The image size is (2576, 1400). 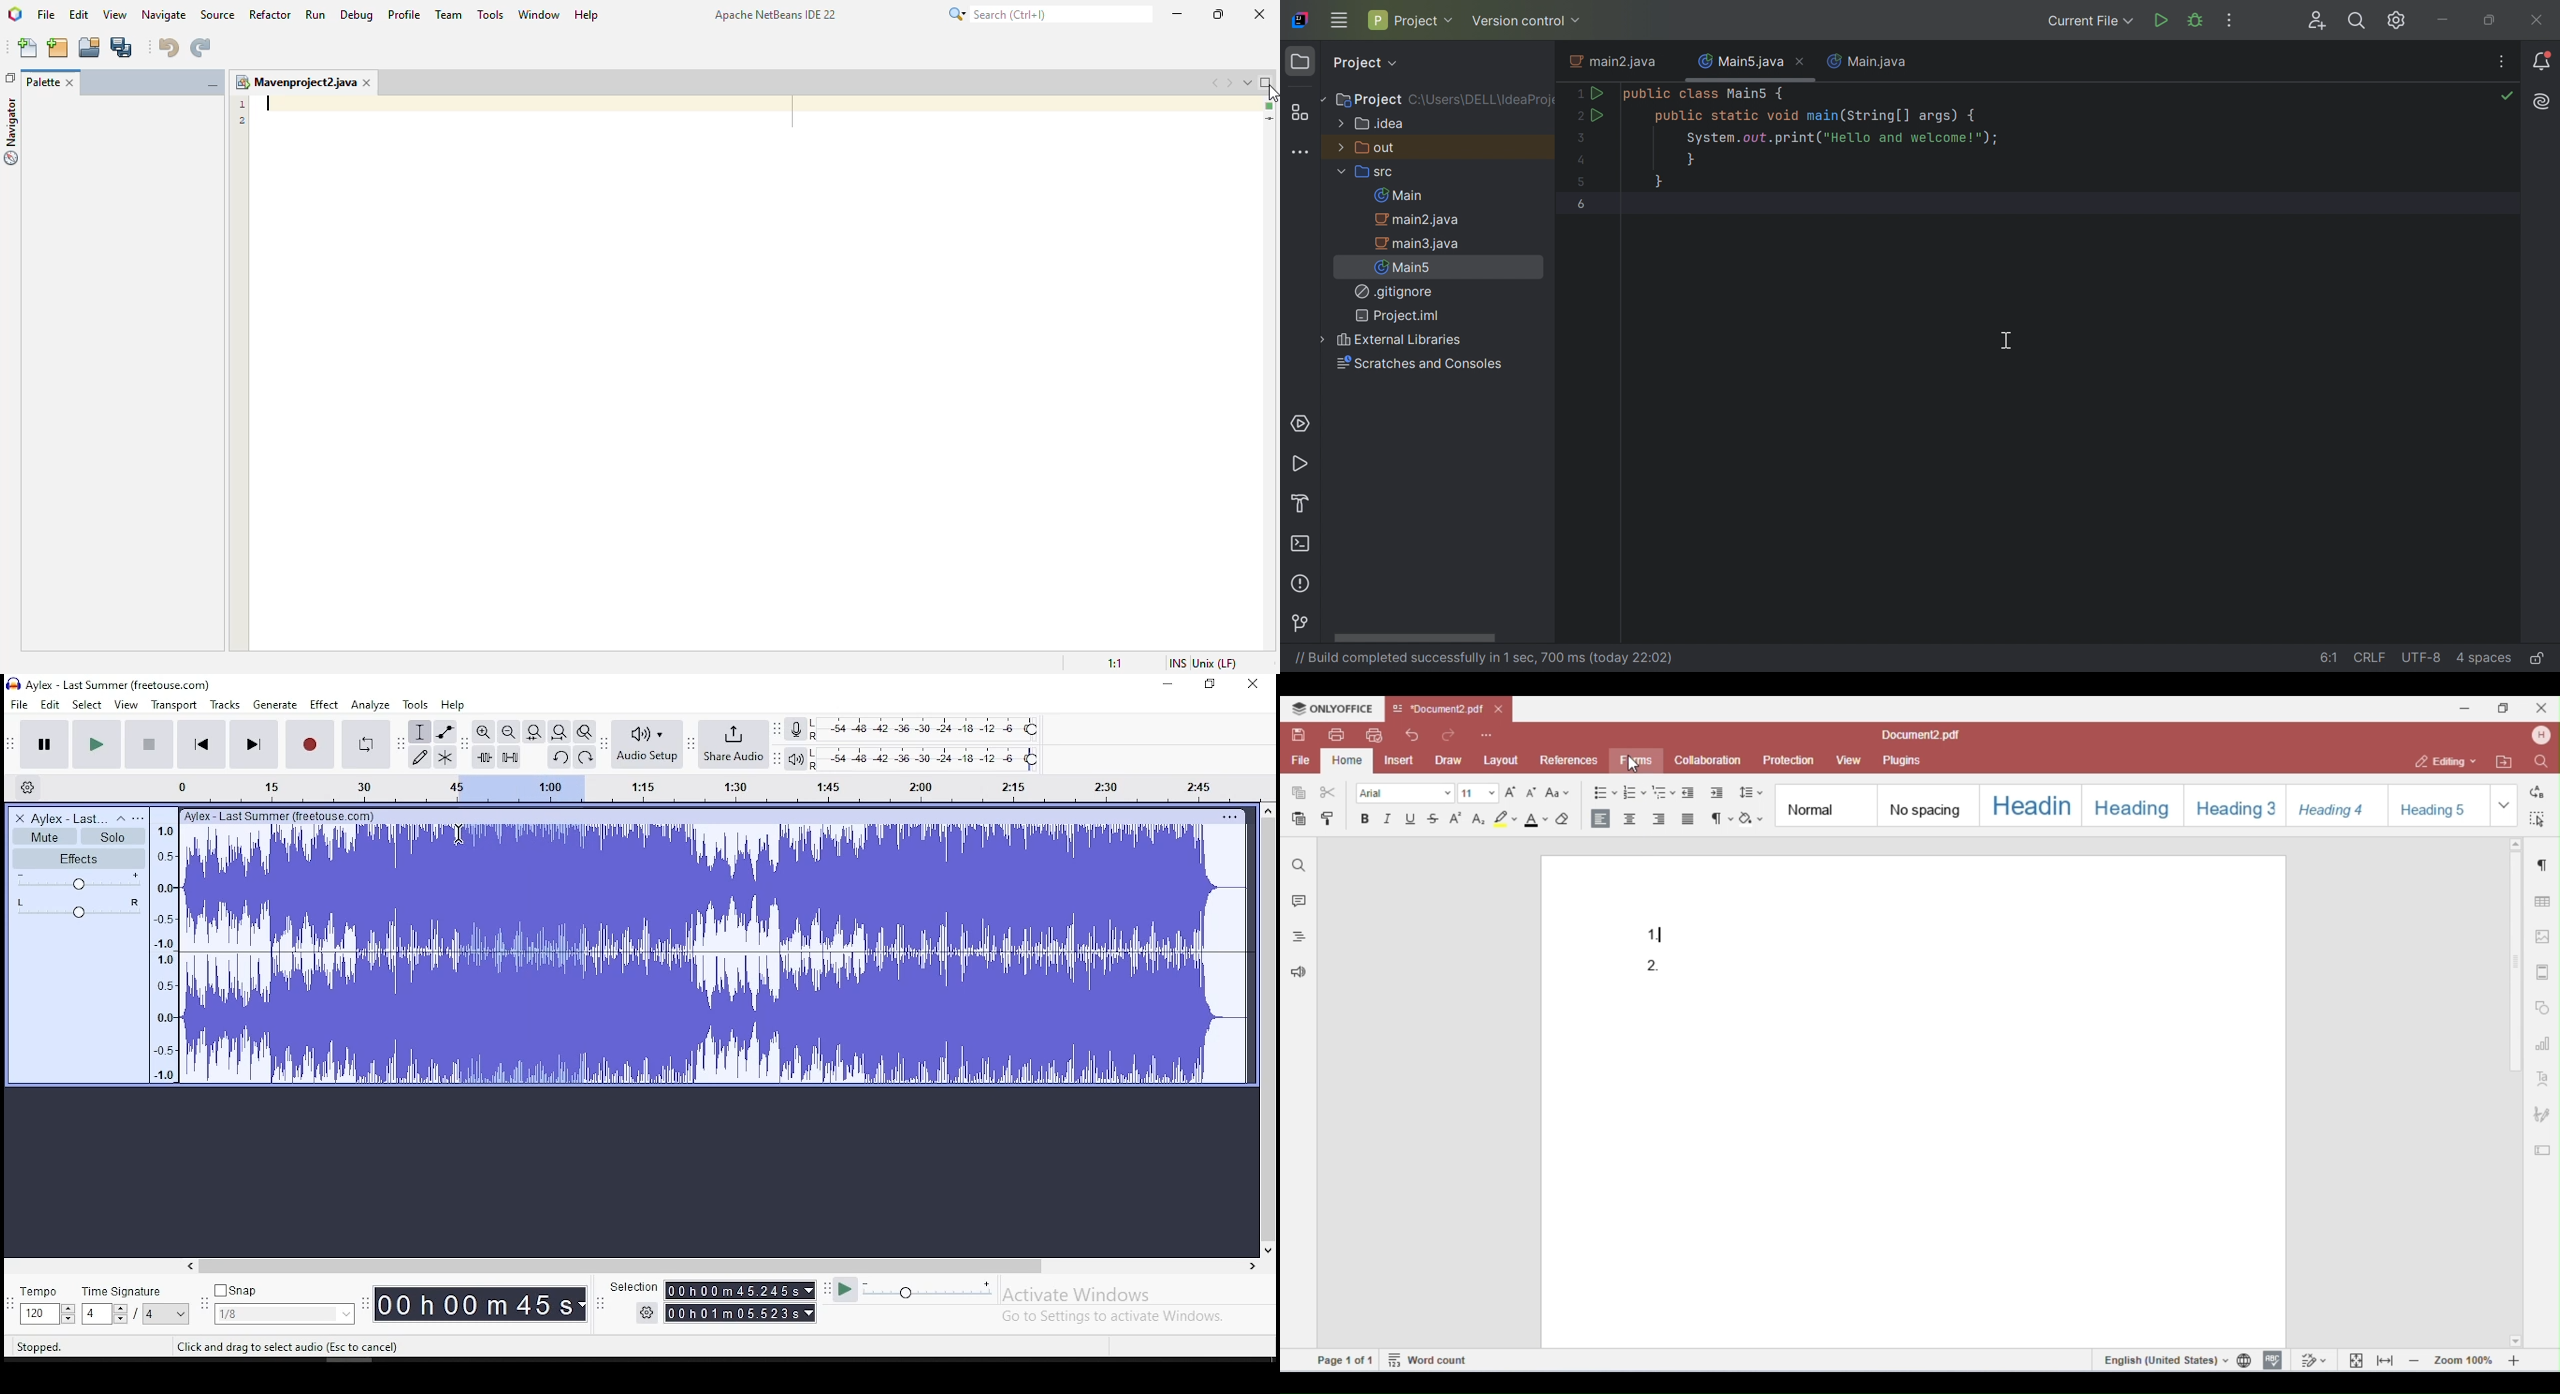 What do you see at coordinates (452, 705) in the screenshot?
I see `help` at bounding box center [452, 705].